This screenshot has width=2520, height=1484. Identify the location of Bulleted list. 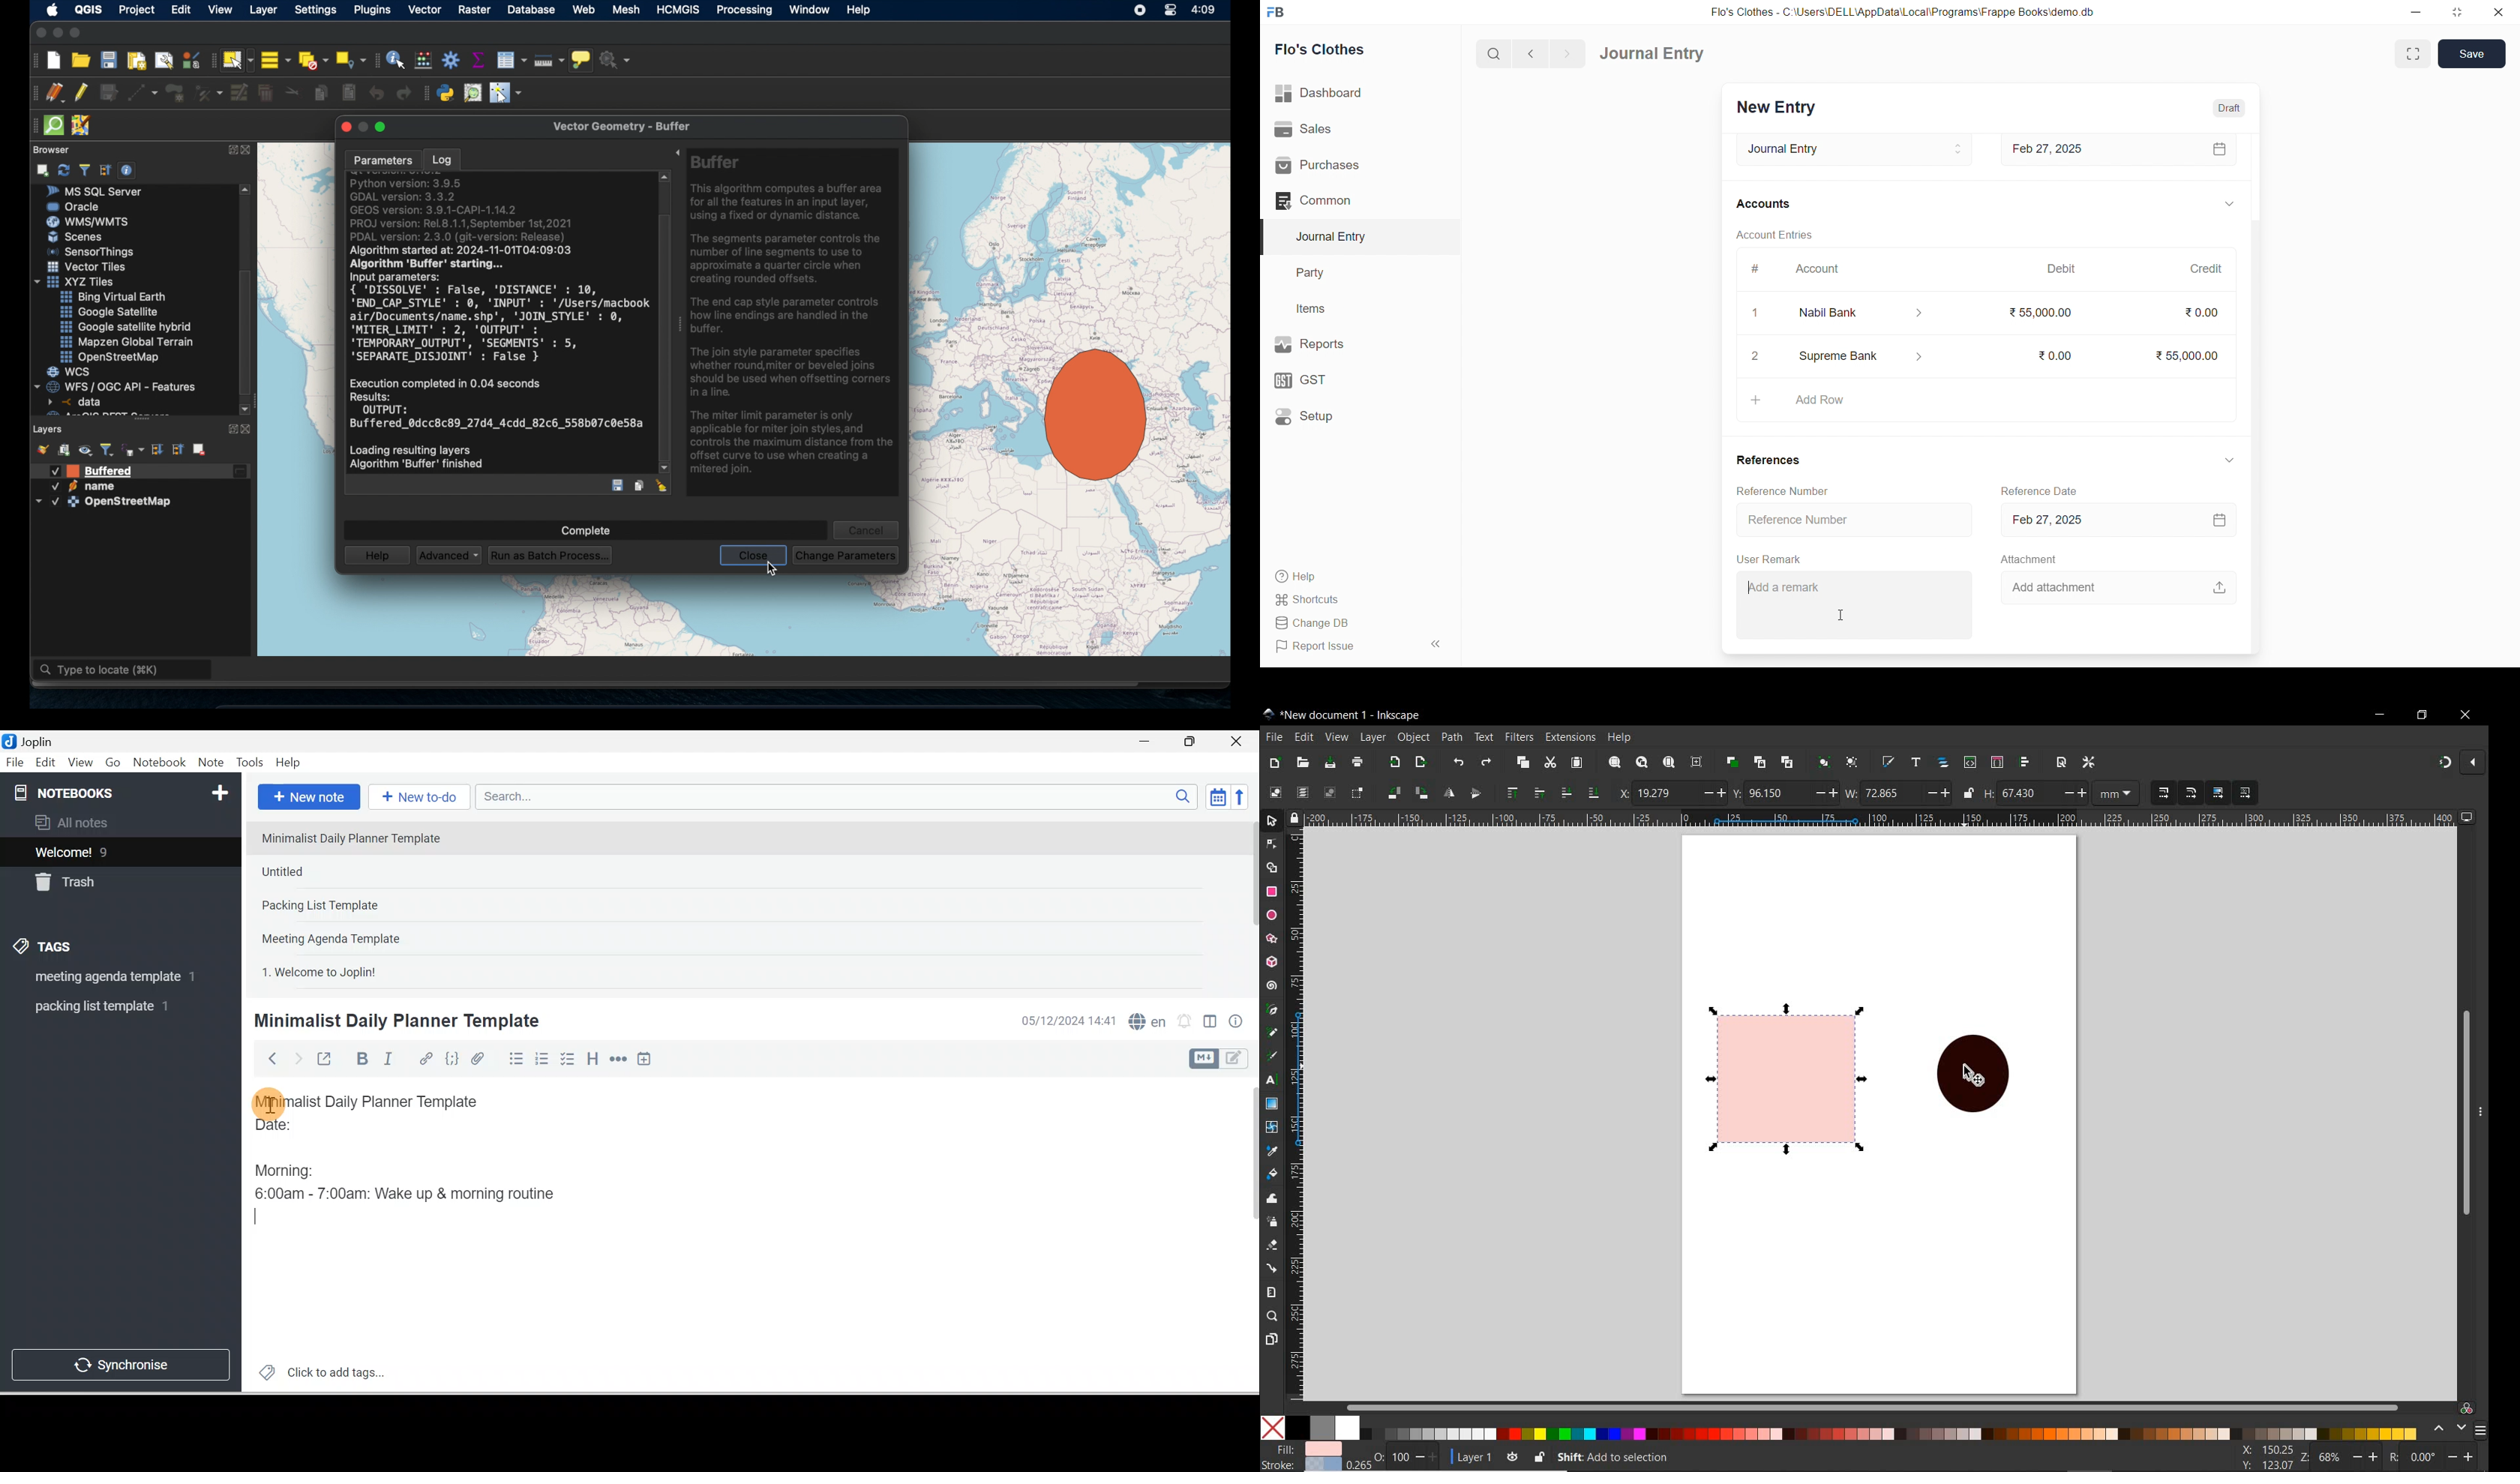
(513, 1058).